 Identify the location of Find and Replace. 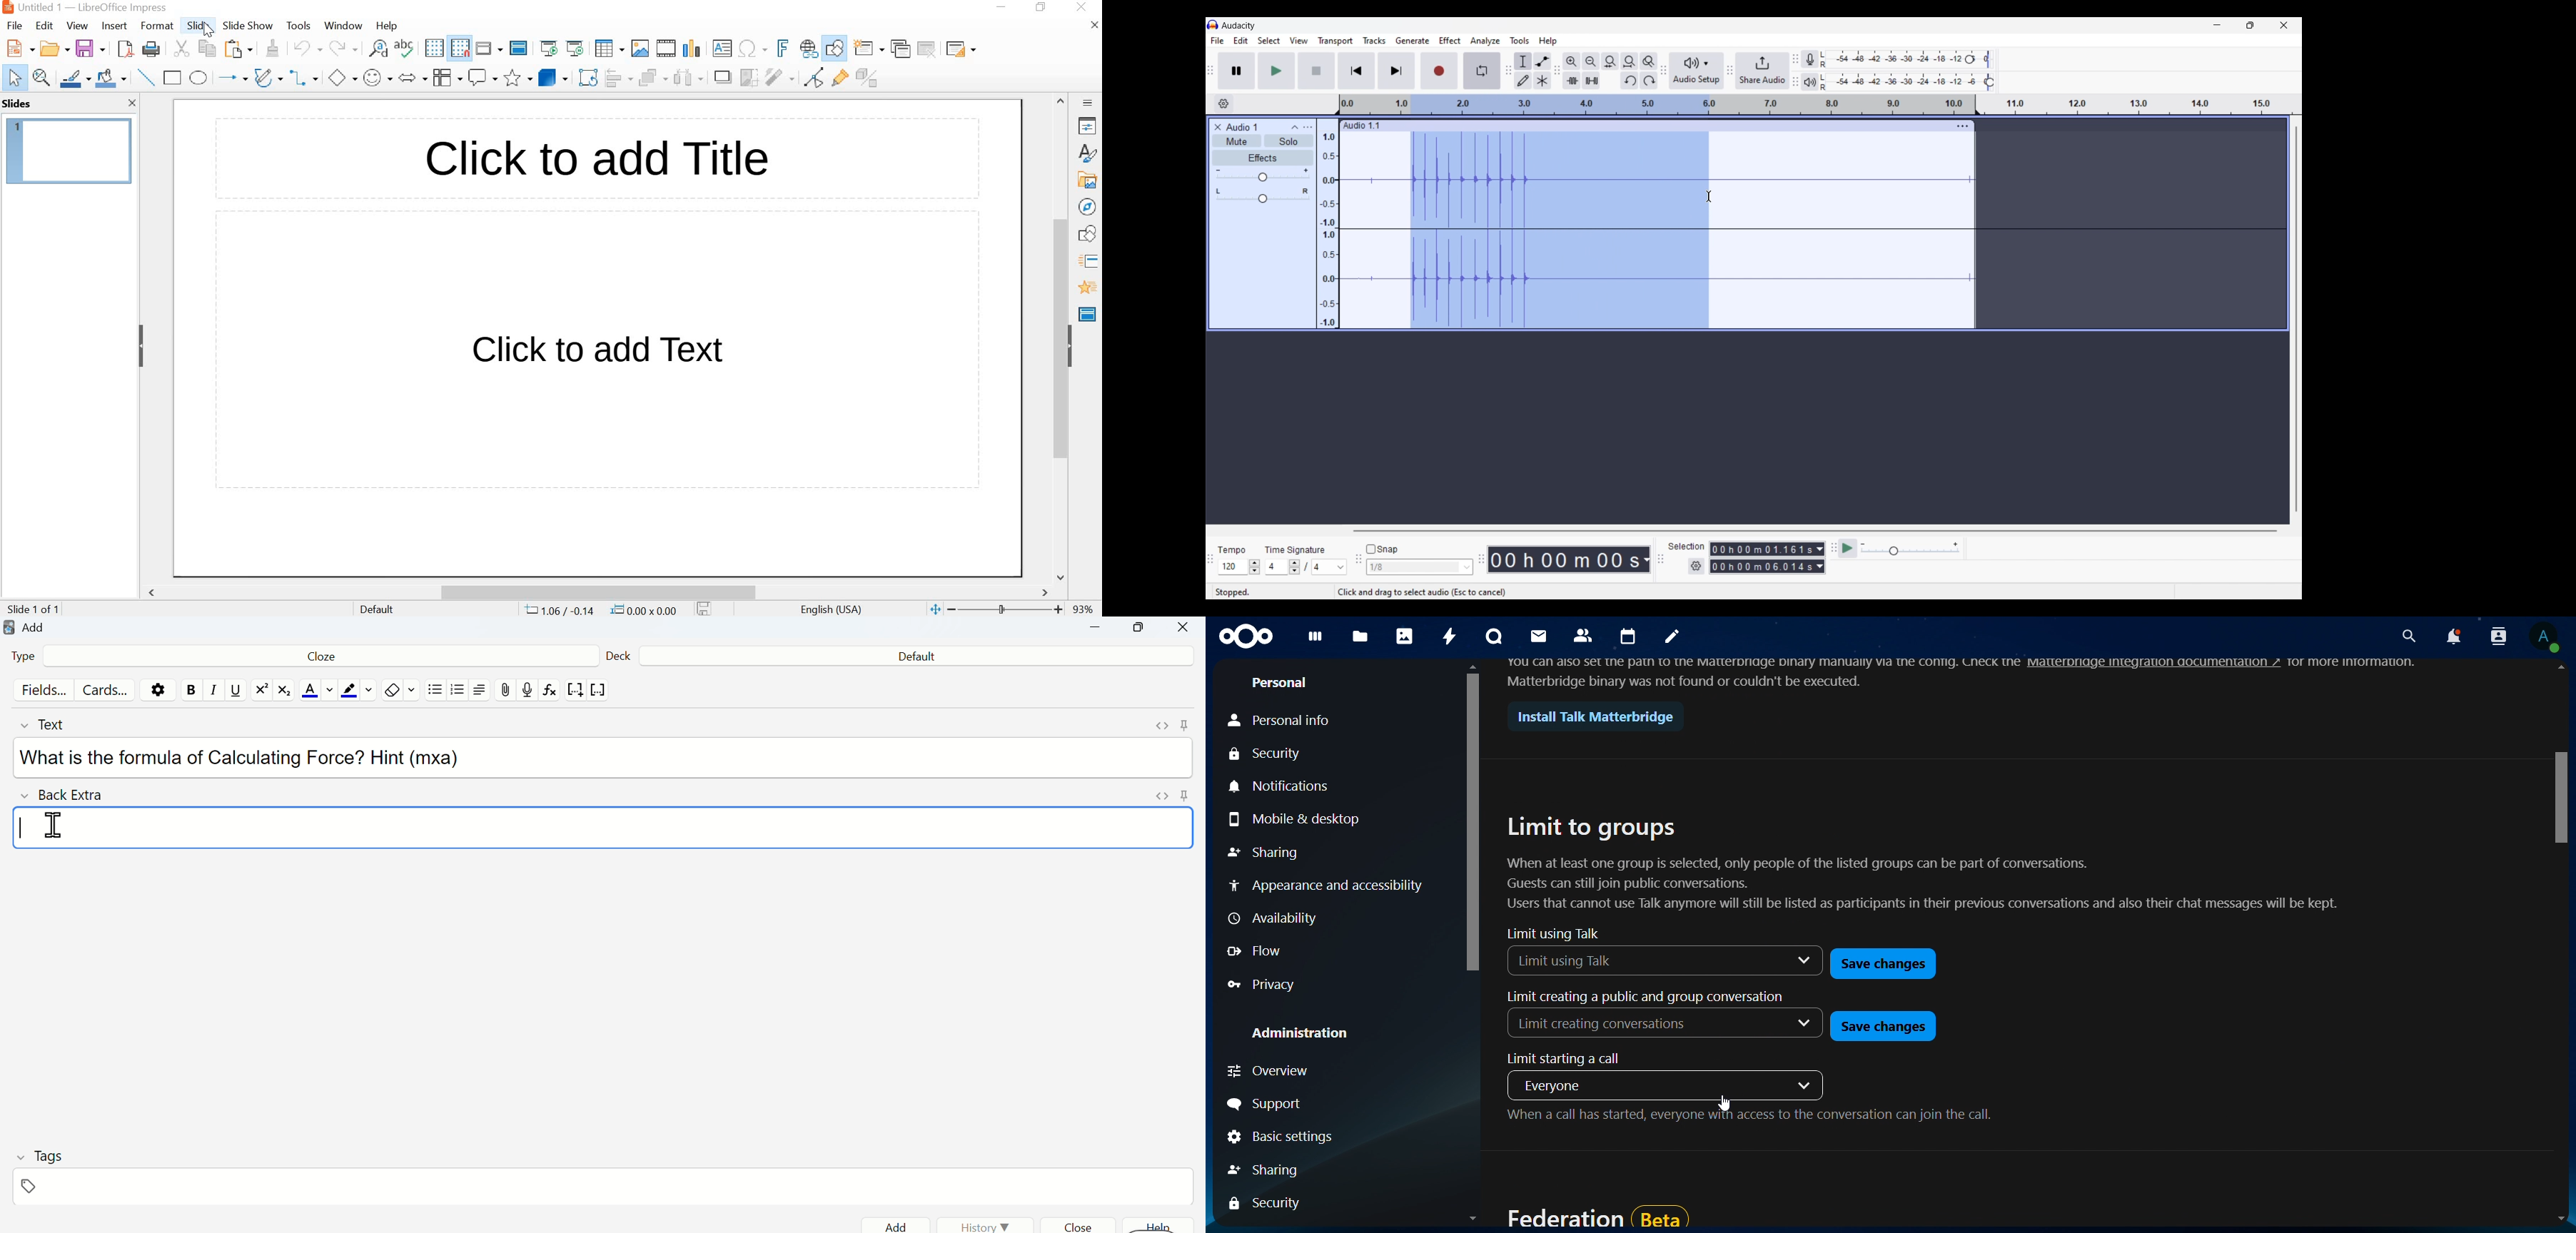
(379, 48).